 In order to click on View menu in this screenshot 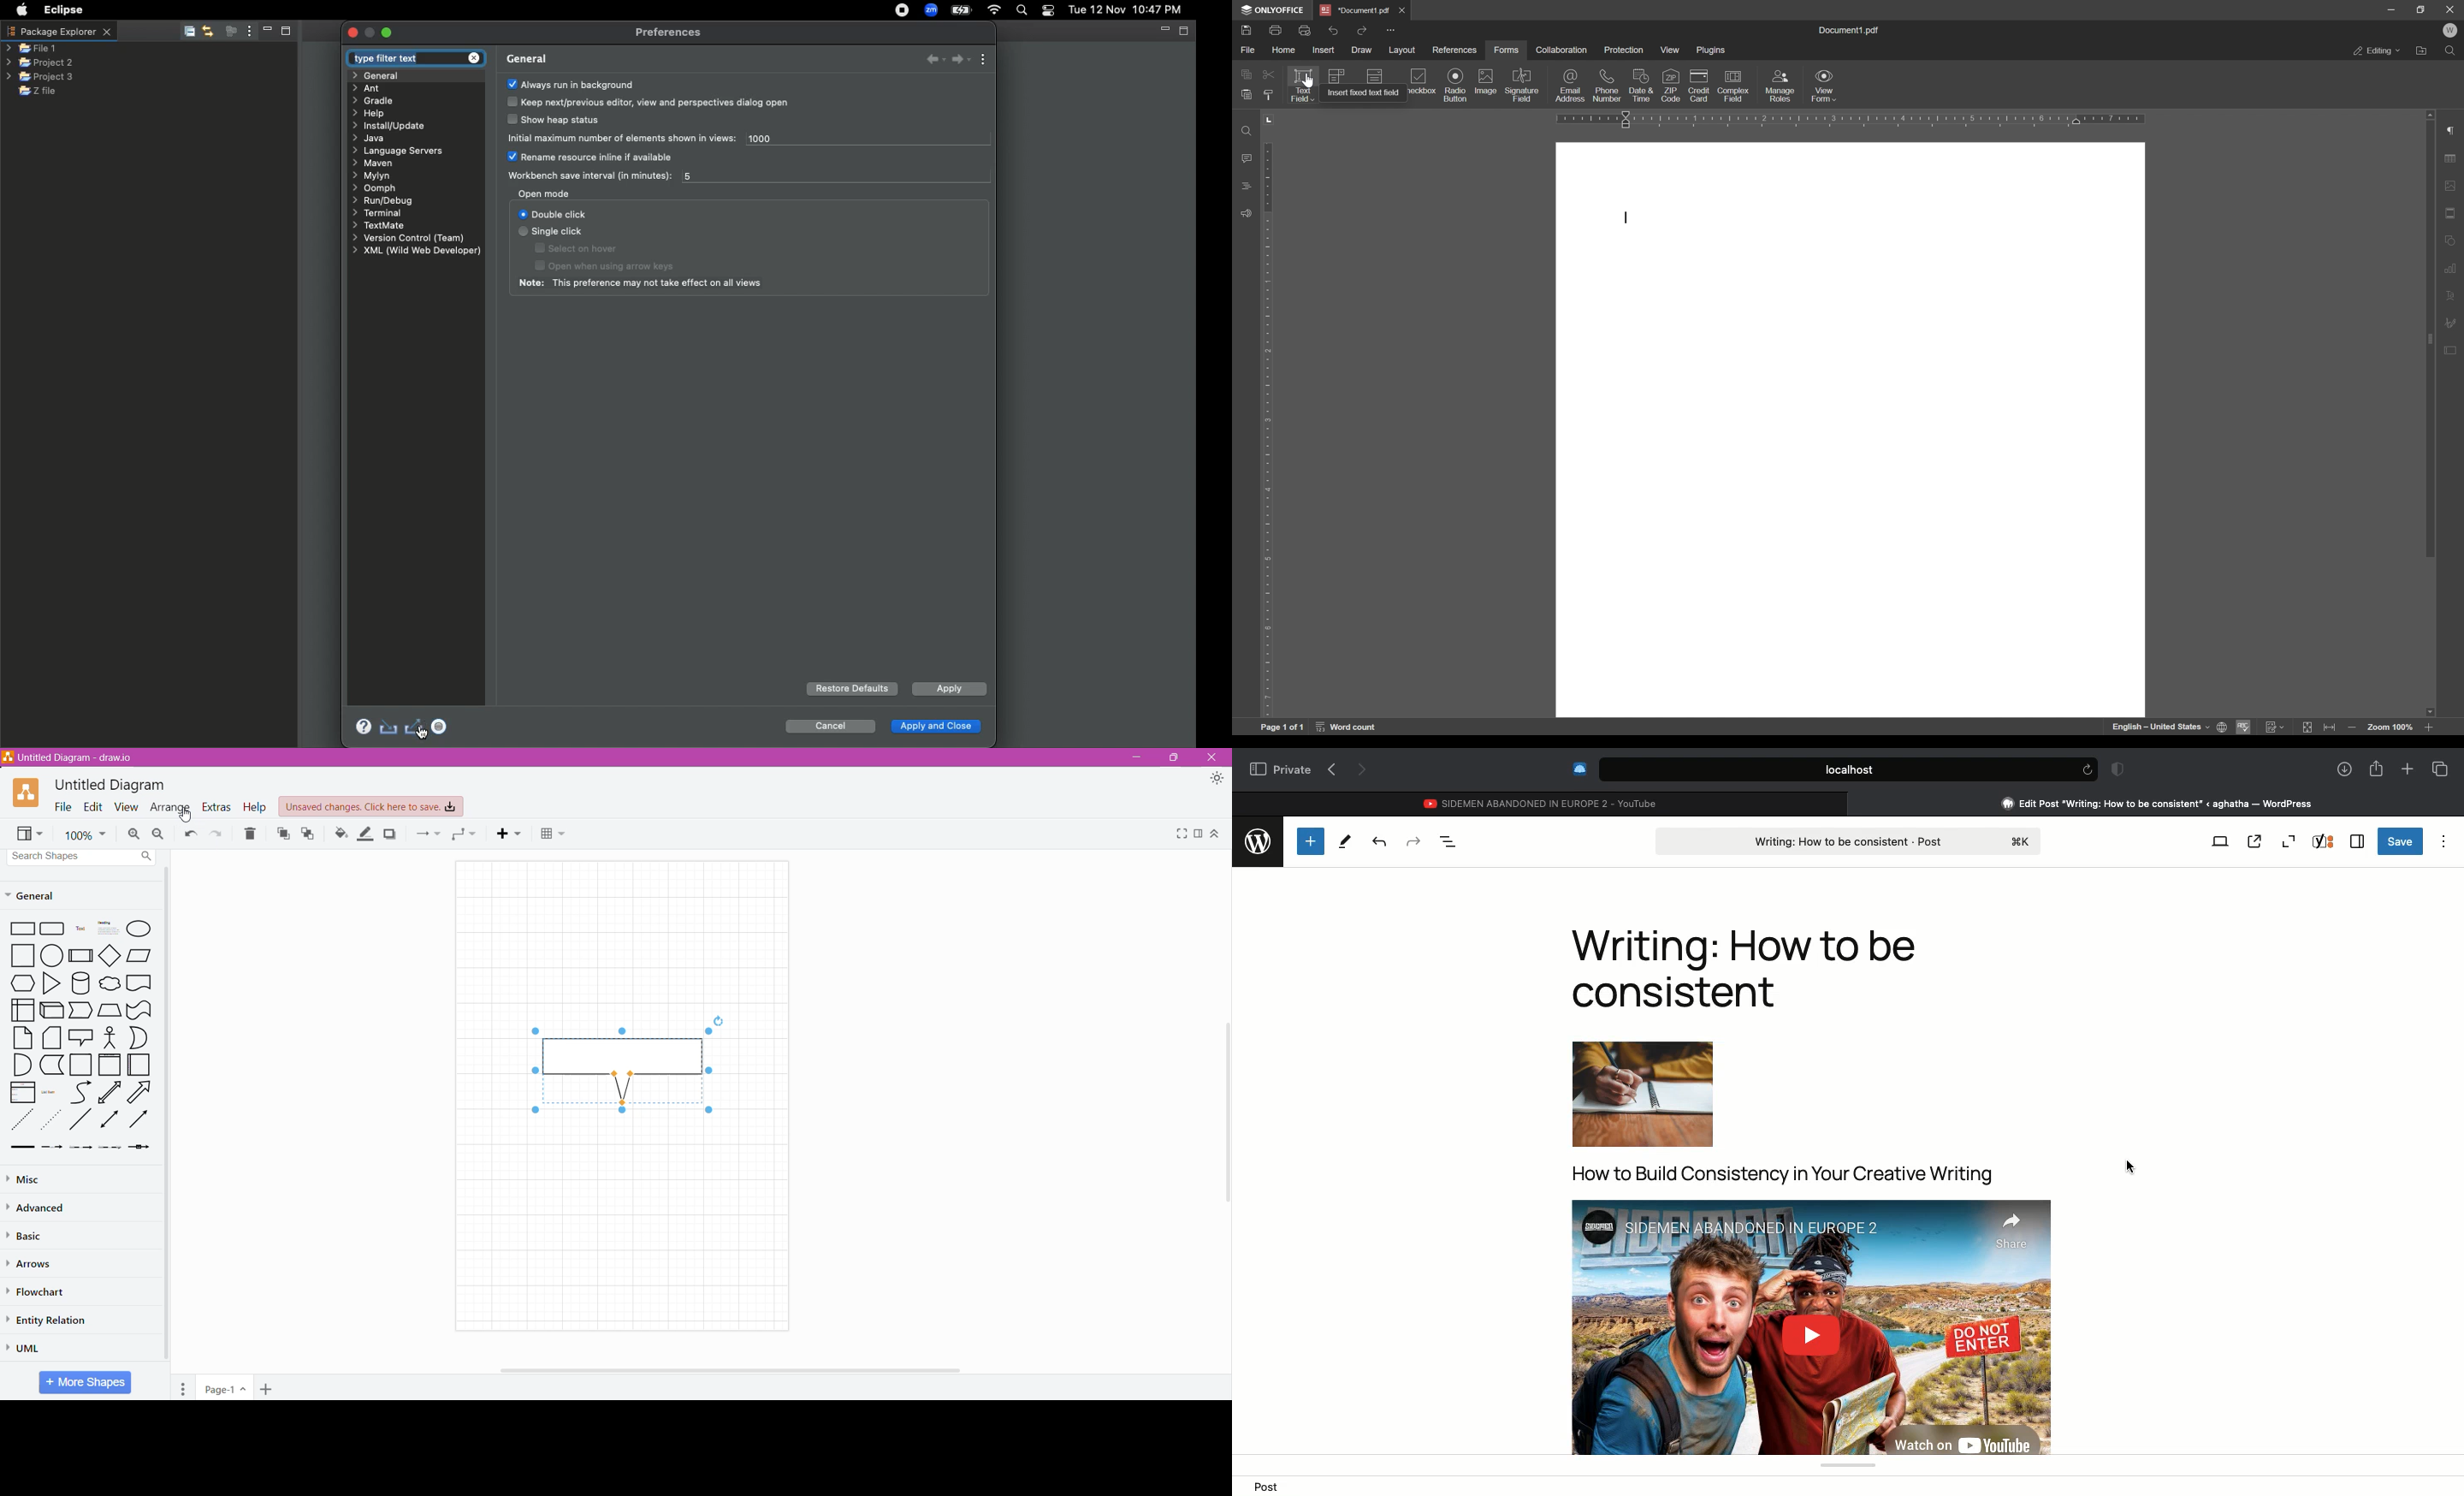, I will do `click(985, 59)`.